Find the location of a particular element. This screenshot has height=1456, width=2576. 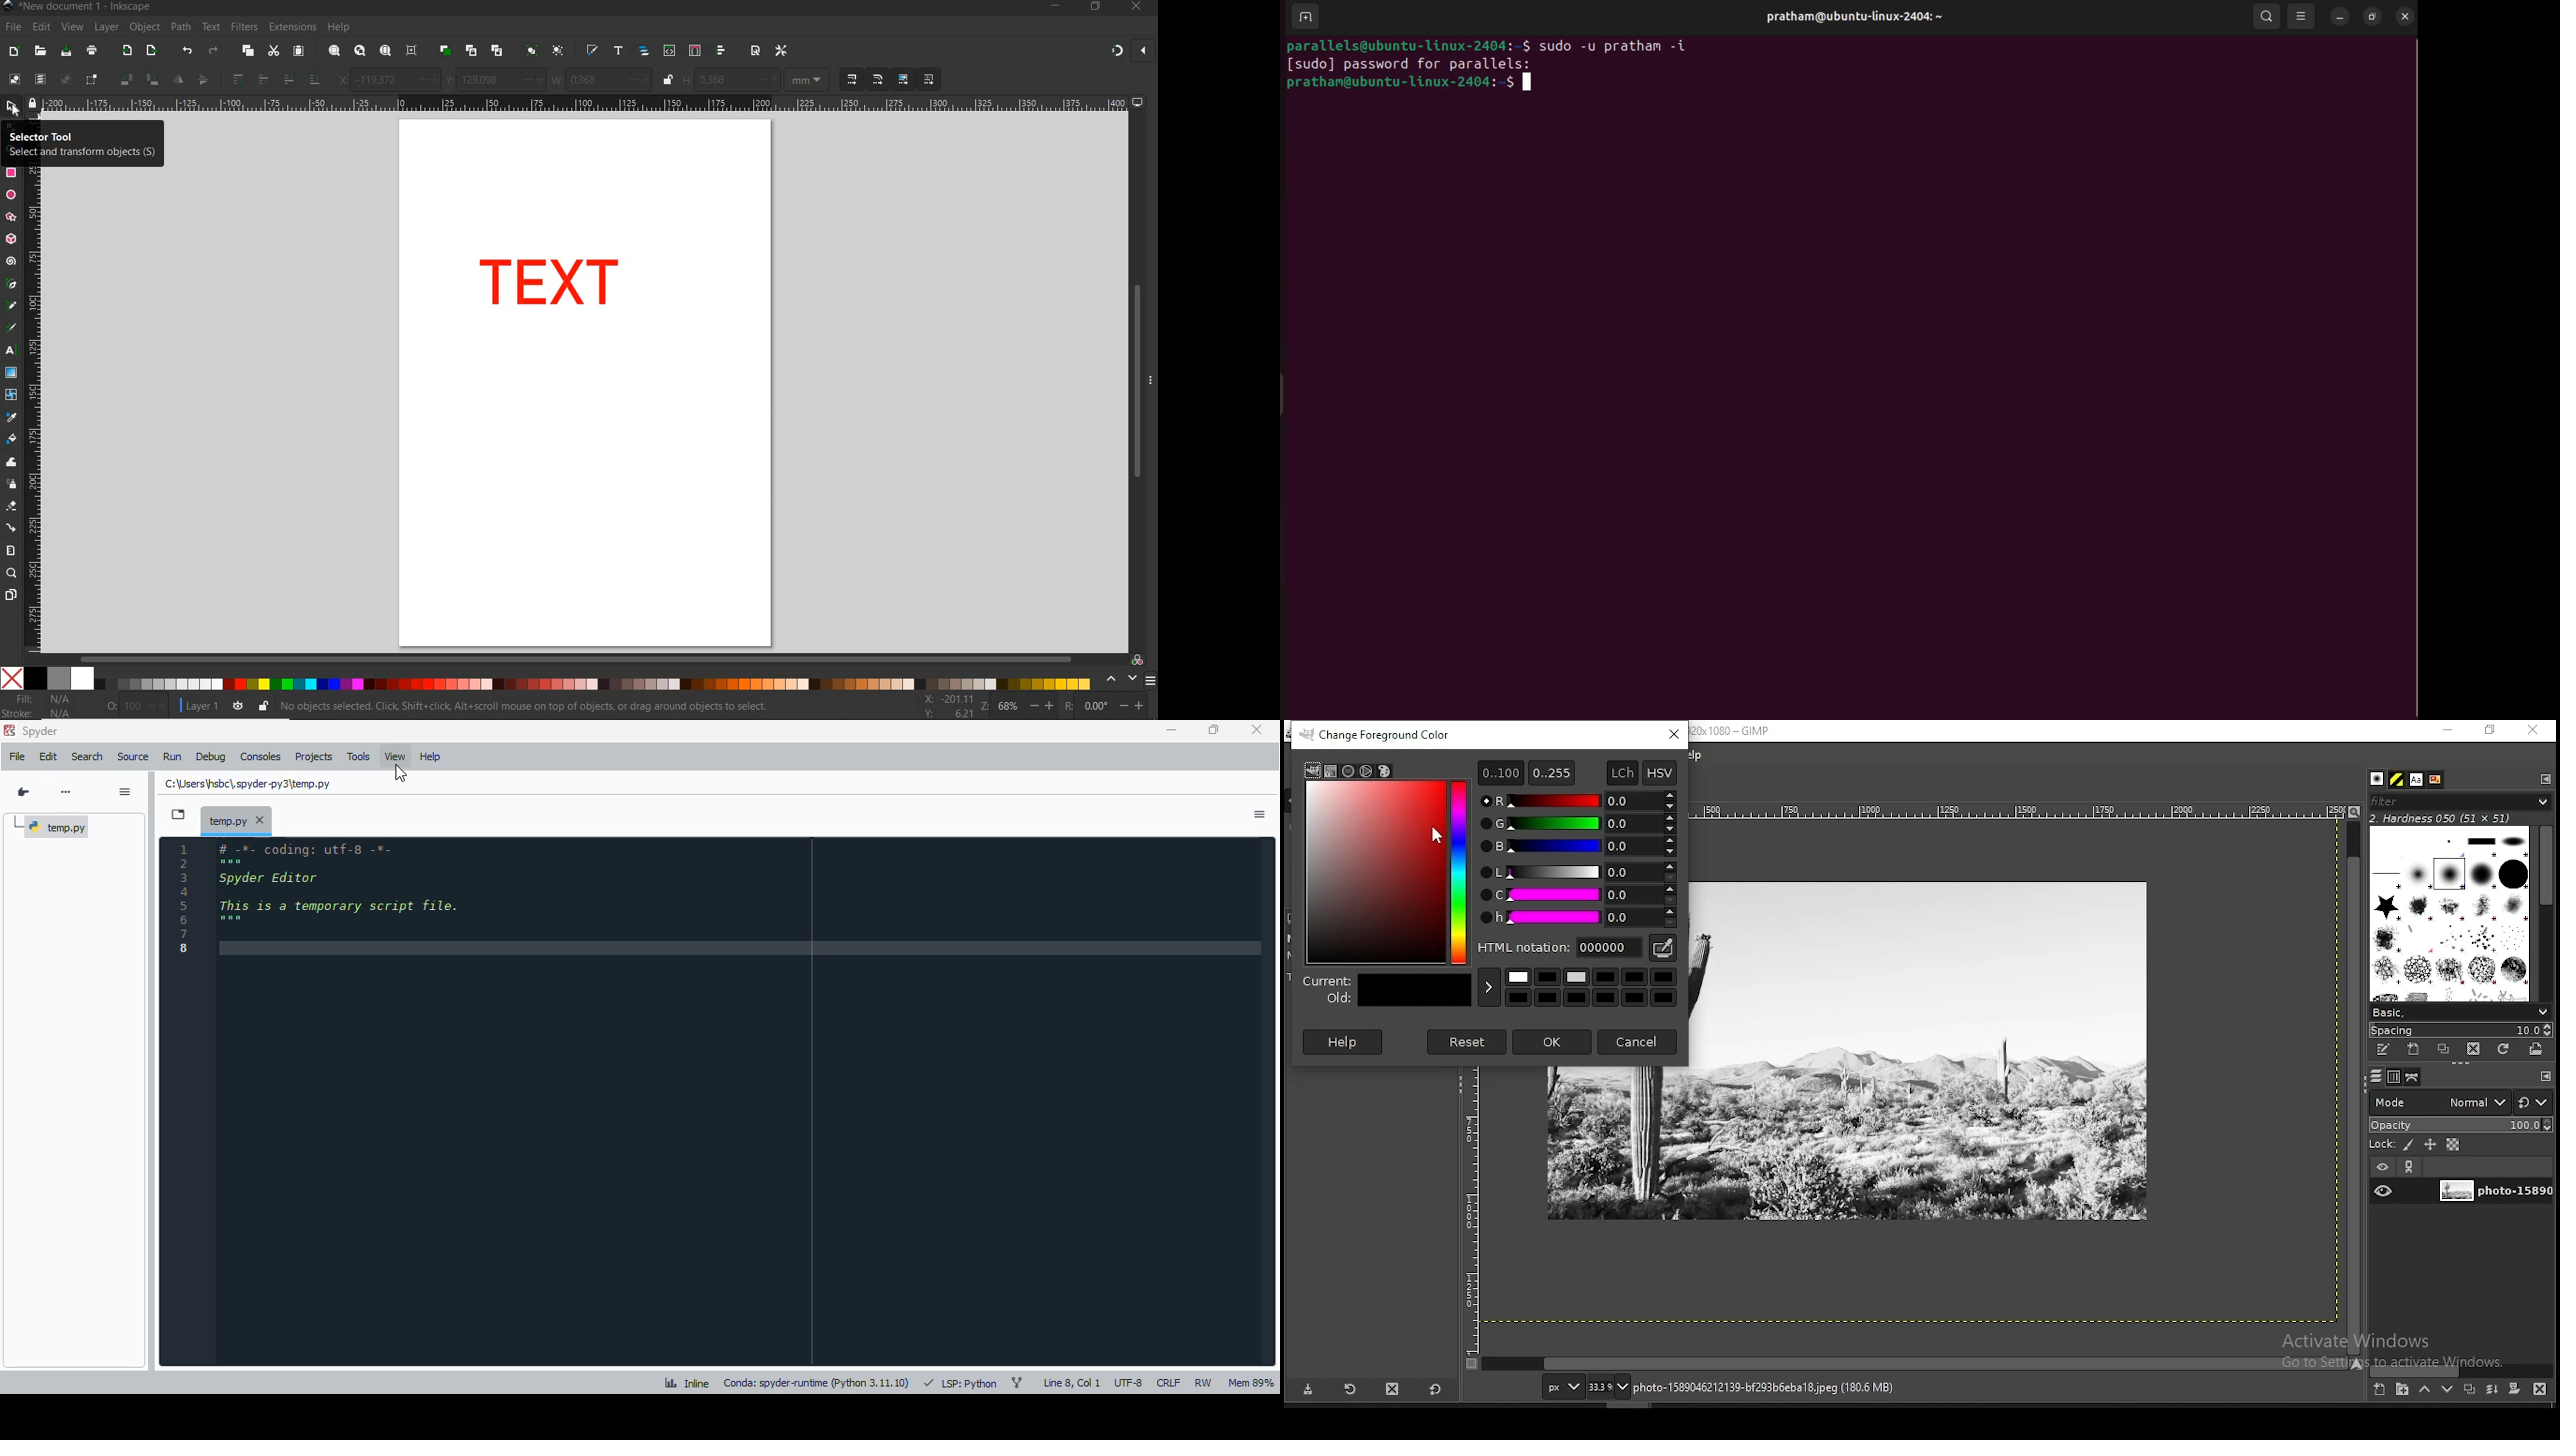

spyder is located at coordinates (39, 731).